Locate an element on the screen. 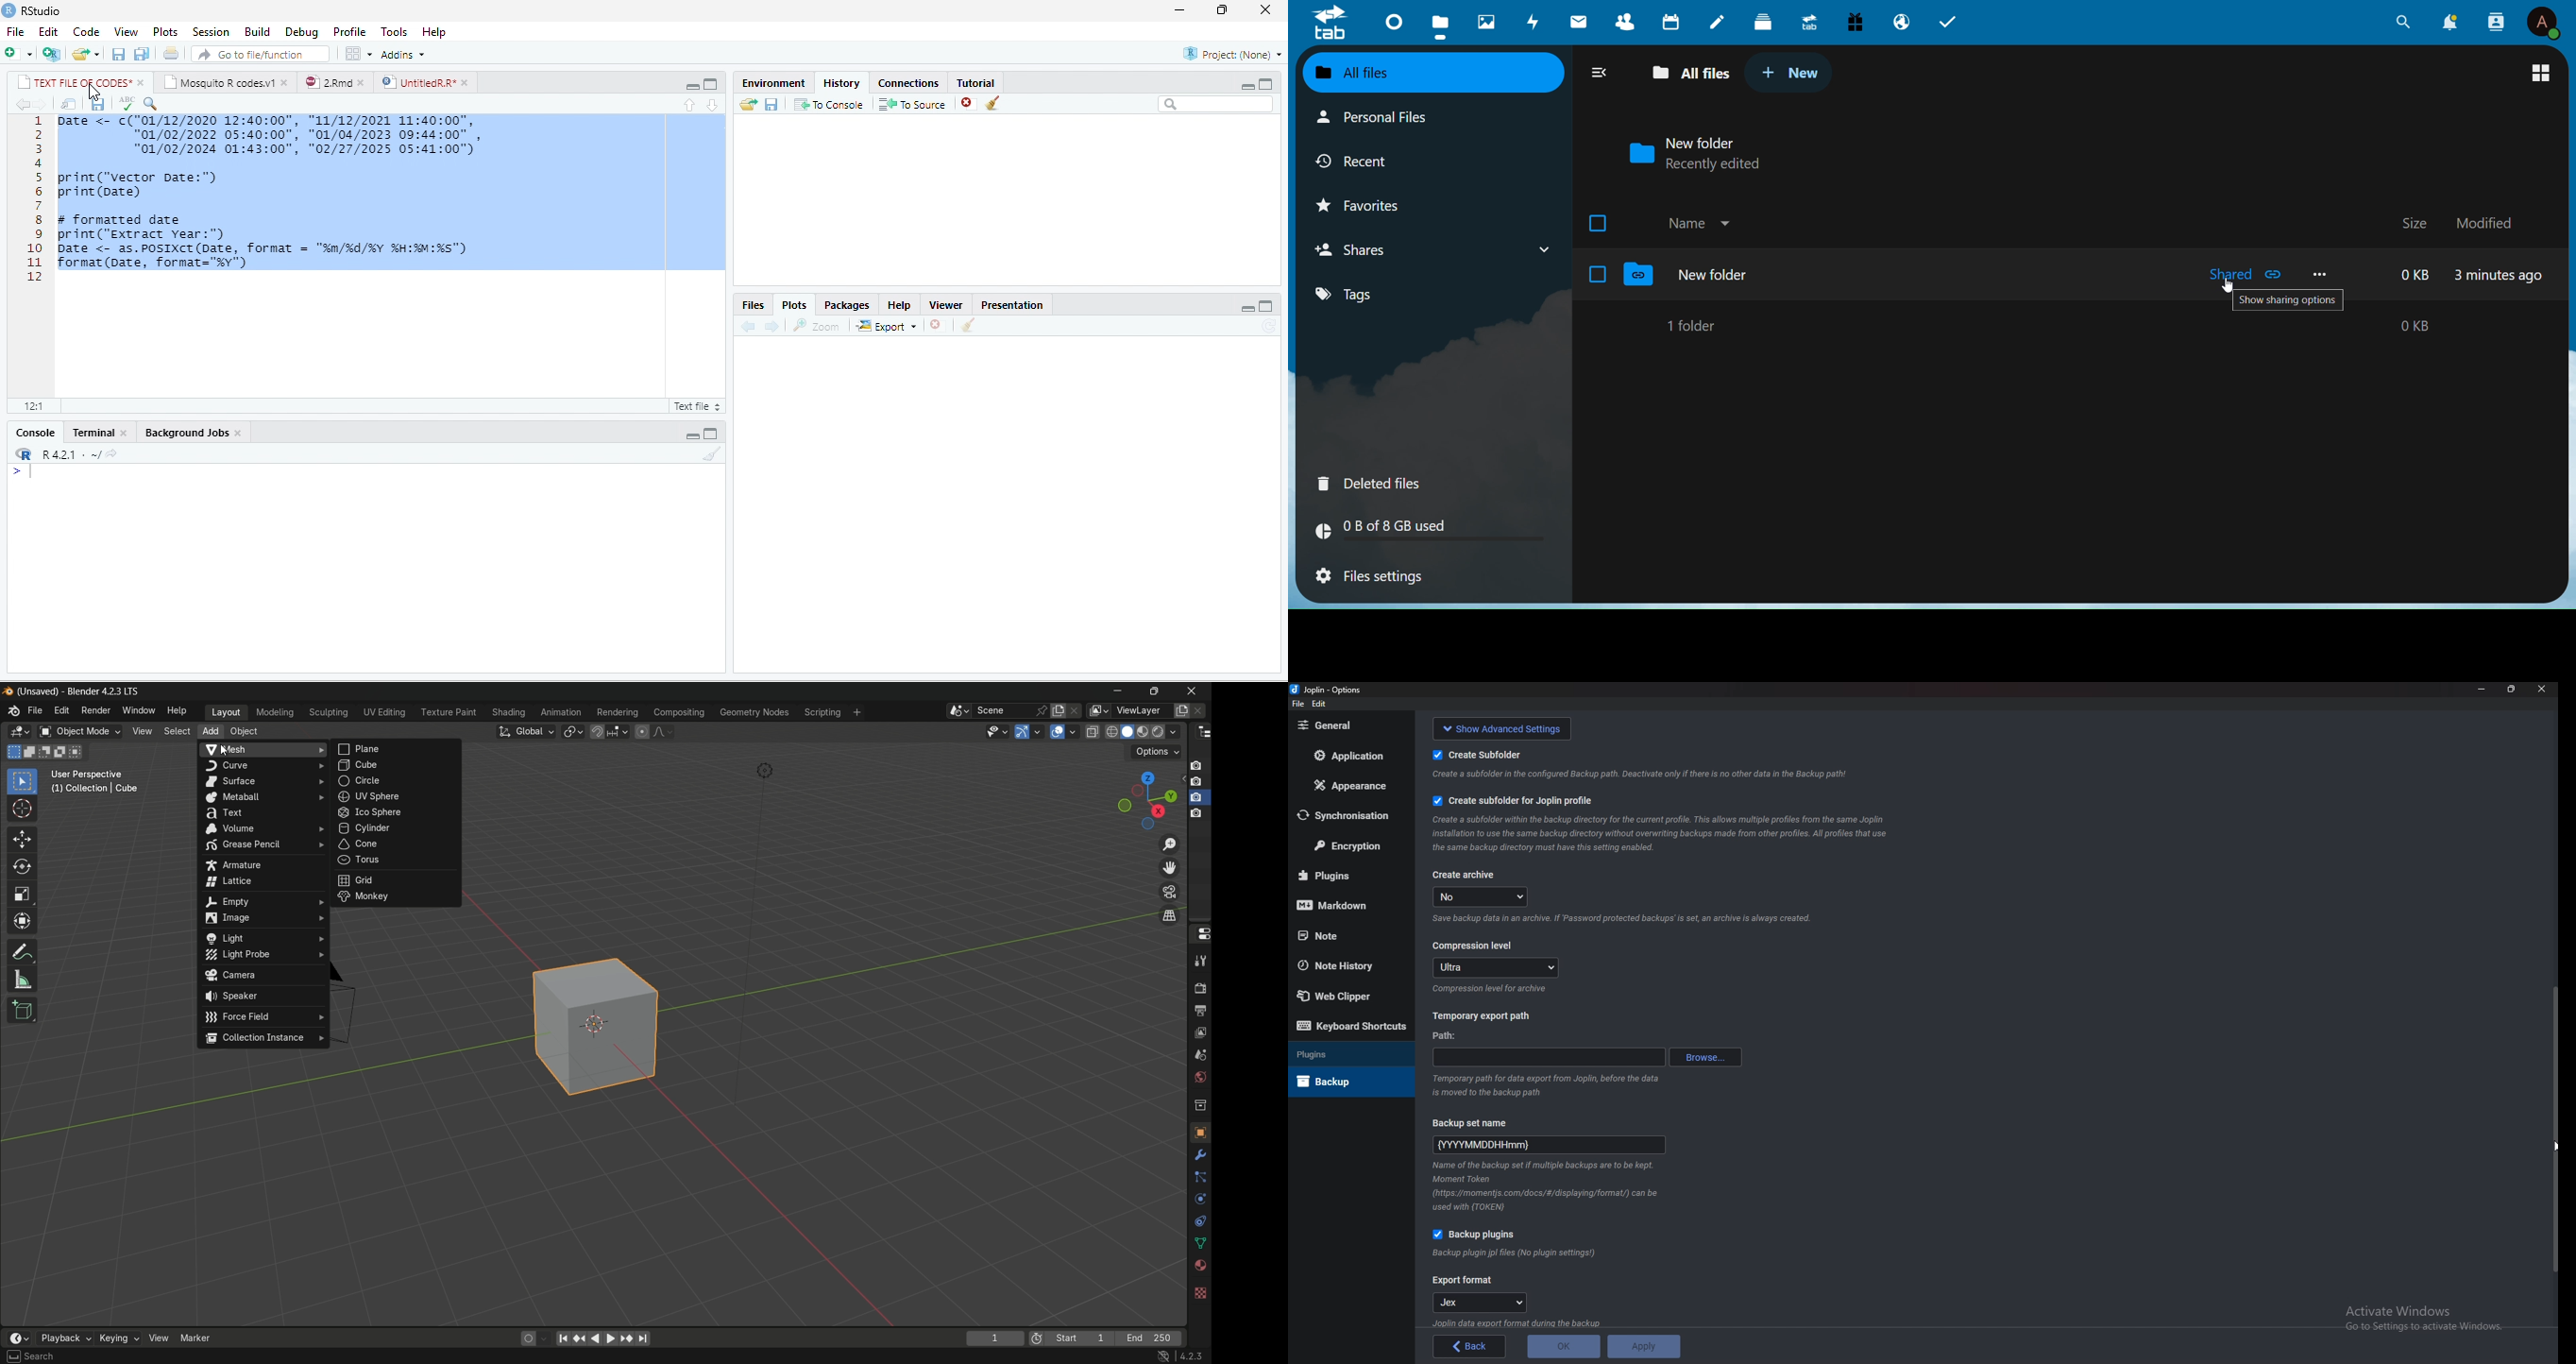 This screenshot has height=1372, width=2576. mesh is located at coordinates (263, 750).